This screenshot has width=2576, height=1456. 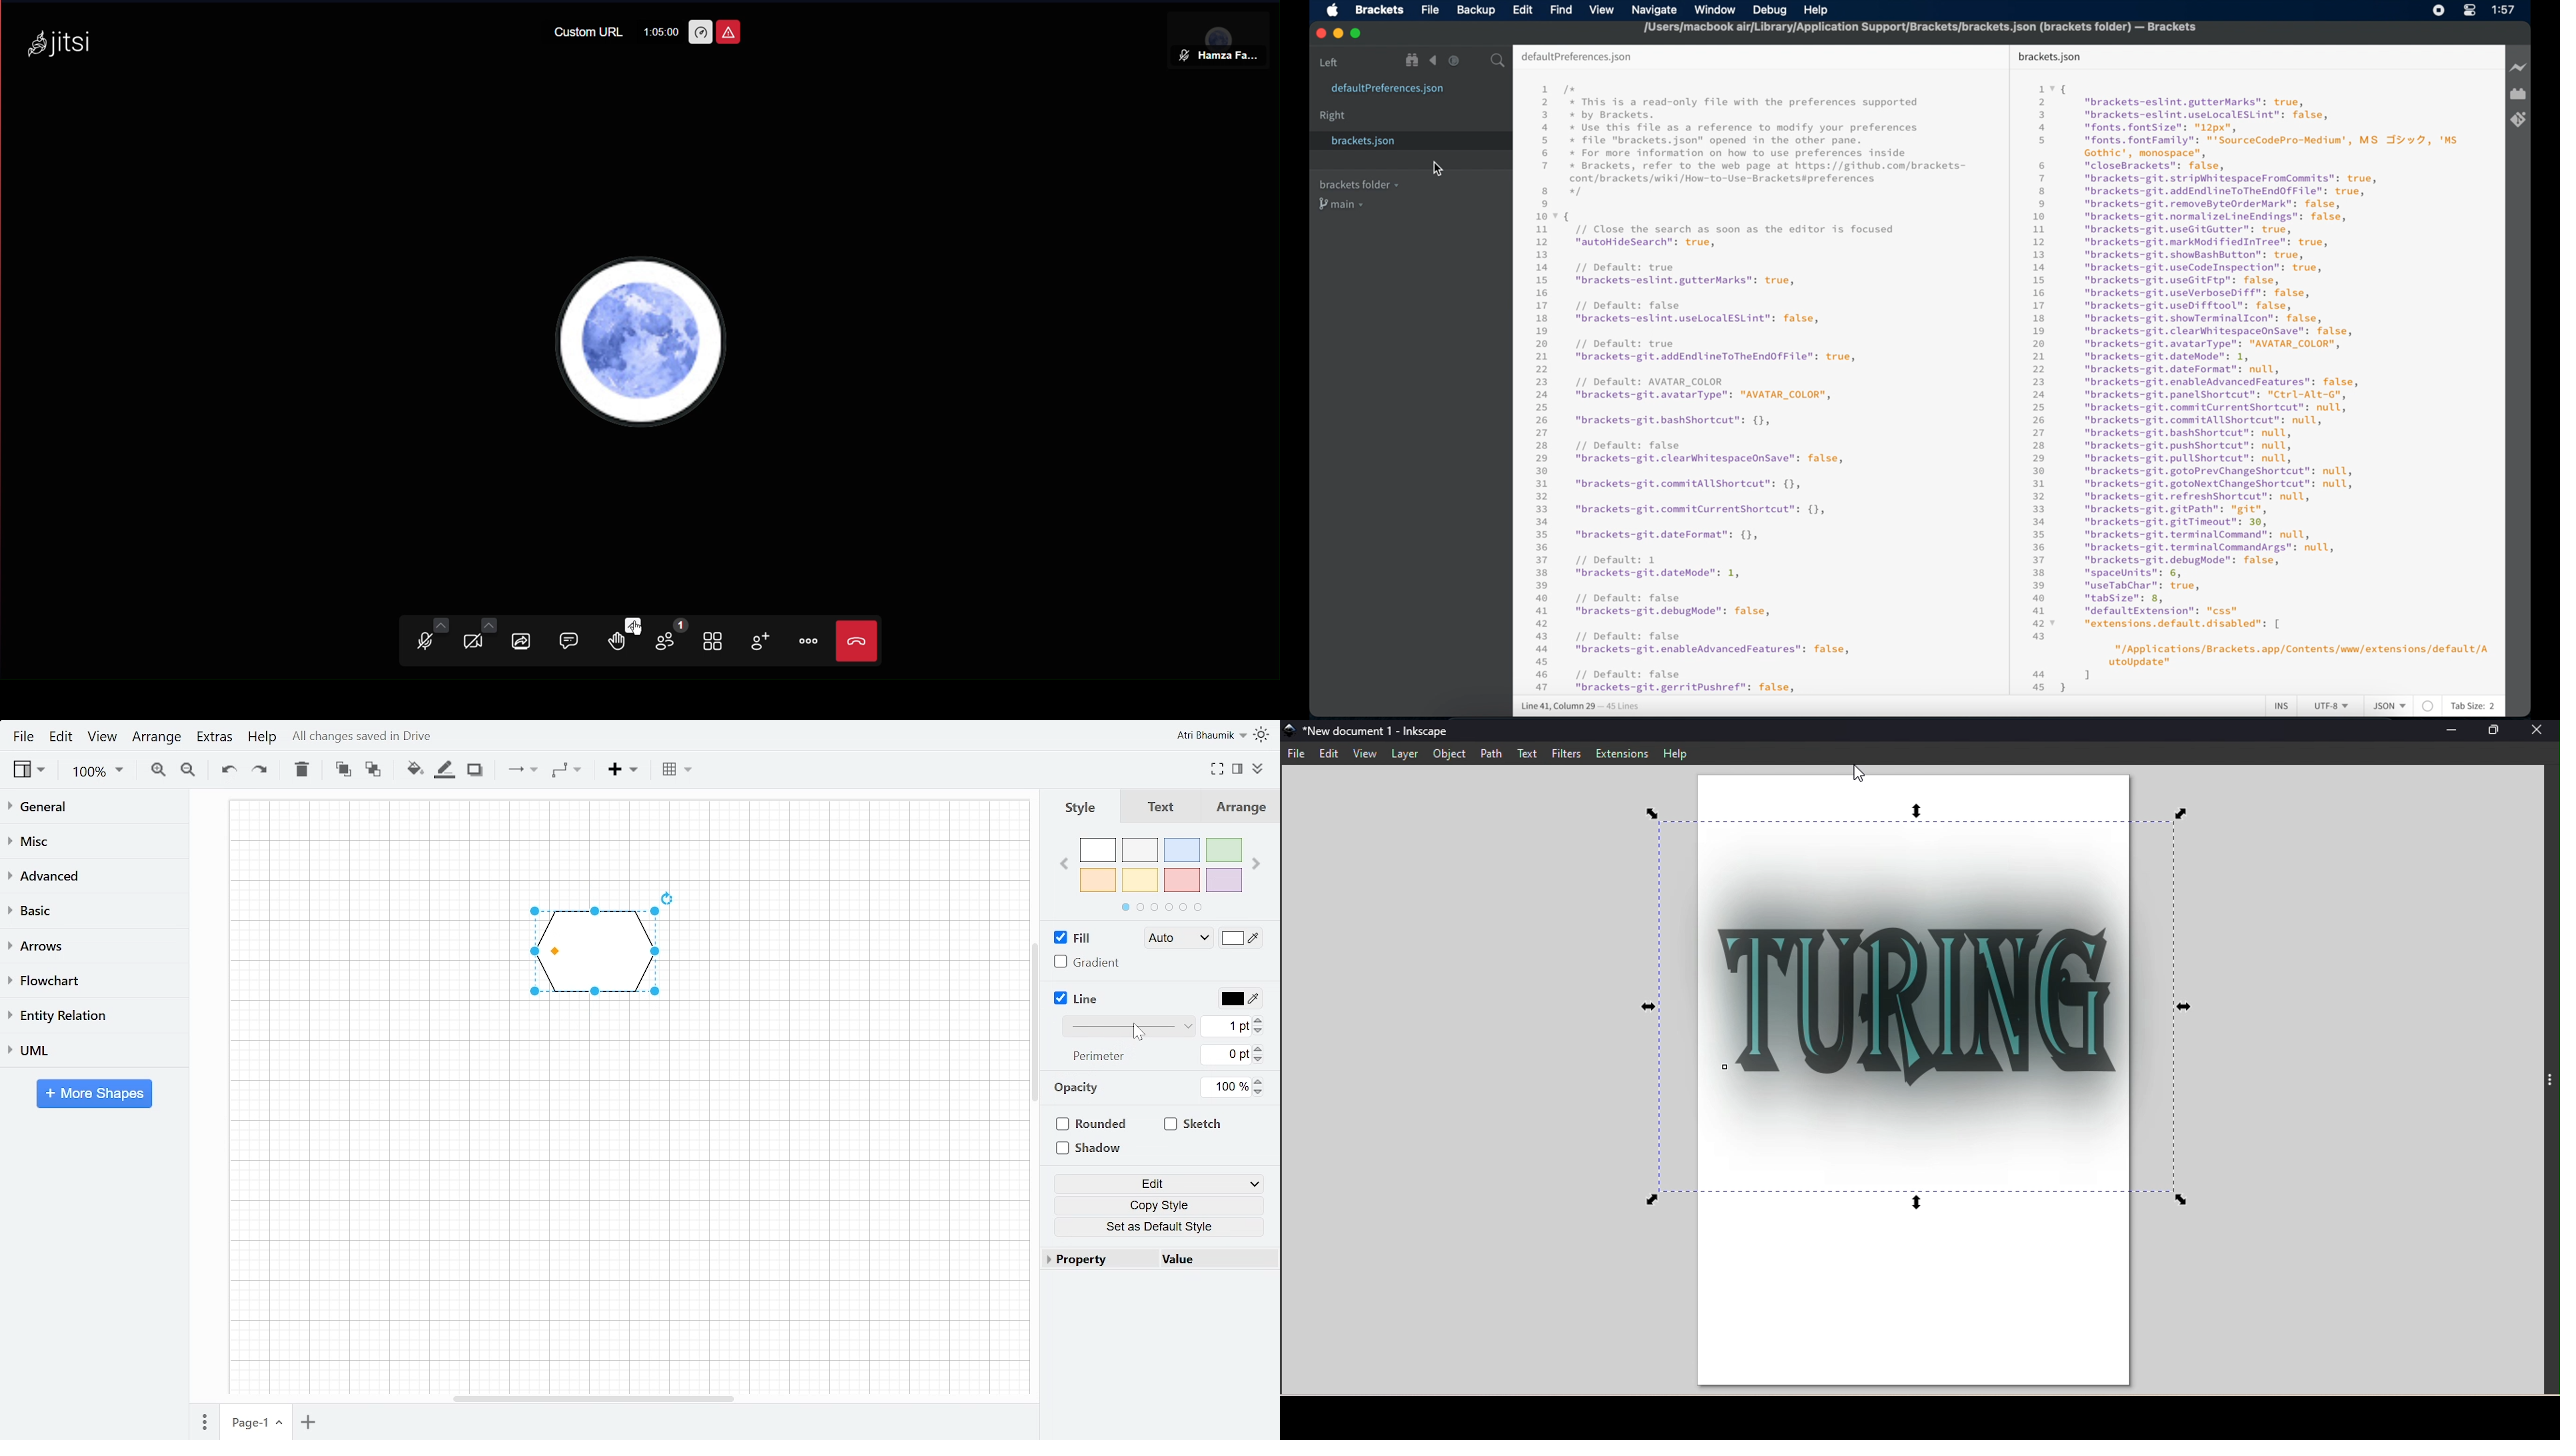 I want to click on Auto Fill style, so click(x=1175, y=940).